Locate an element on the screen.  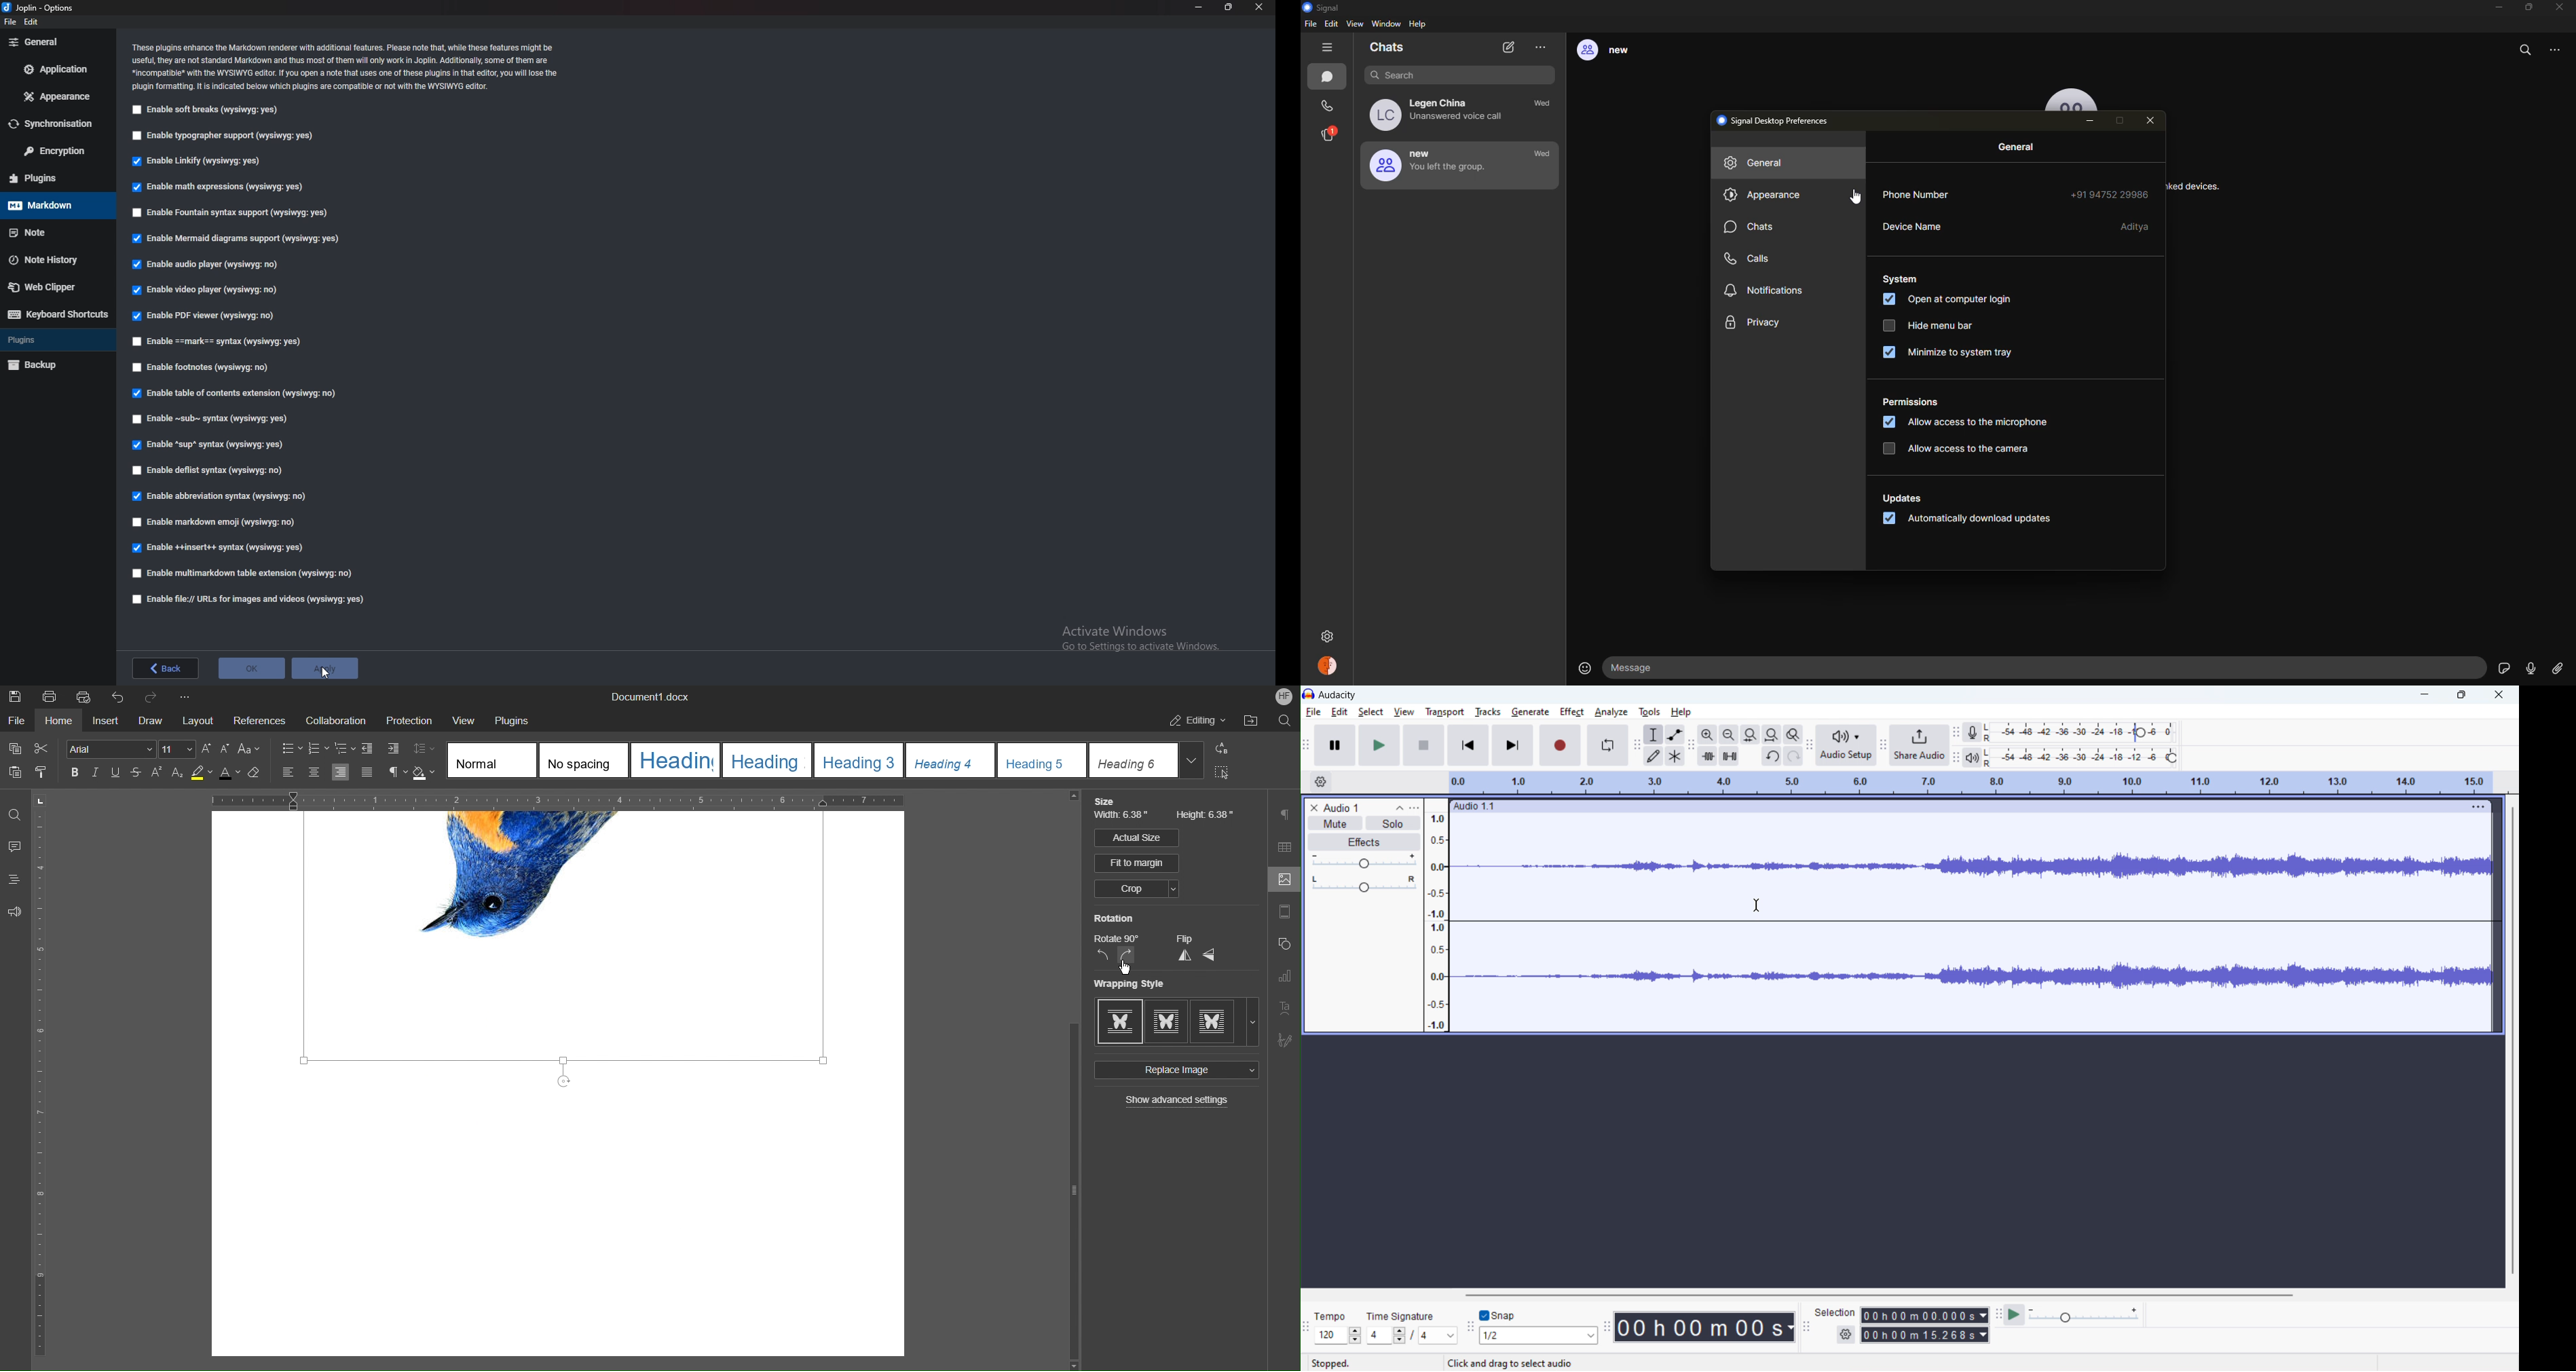
Copy Style is located at coordinates (43, 772).